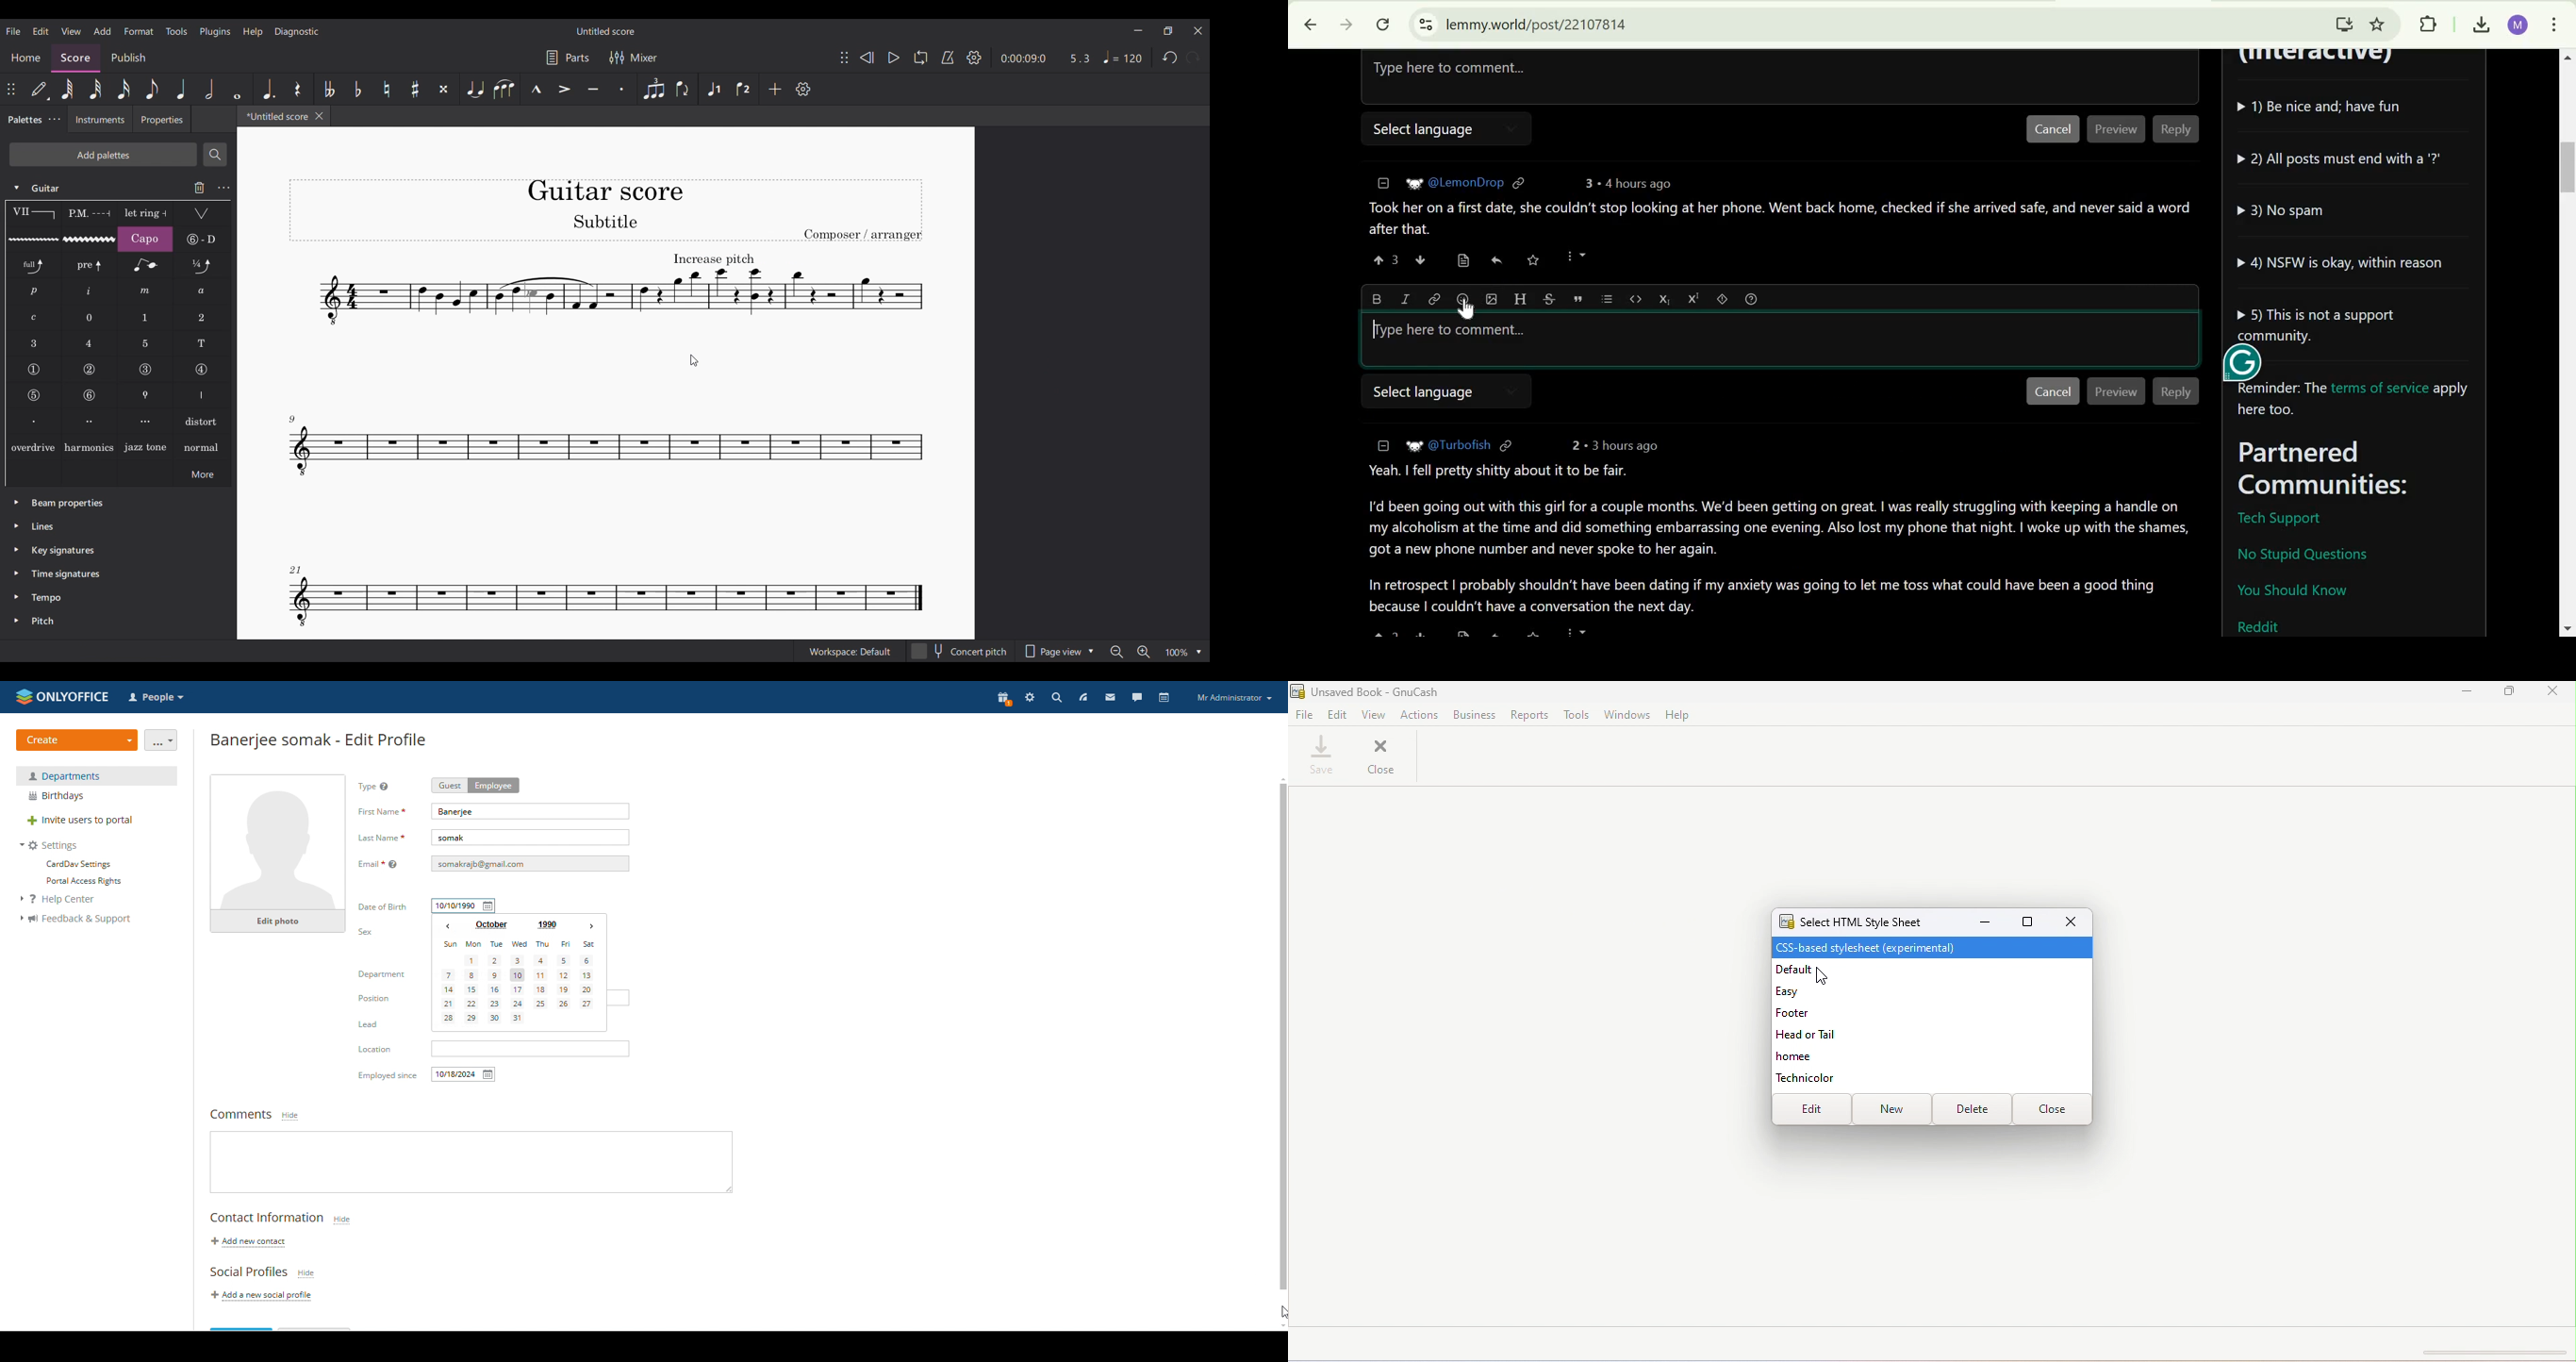 Image resolution: width=2576 pixels, height=1372 pixels. Describe the element at coordinates (1403, 299) in the screenshot. I see `Italic` at that location.